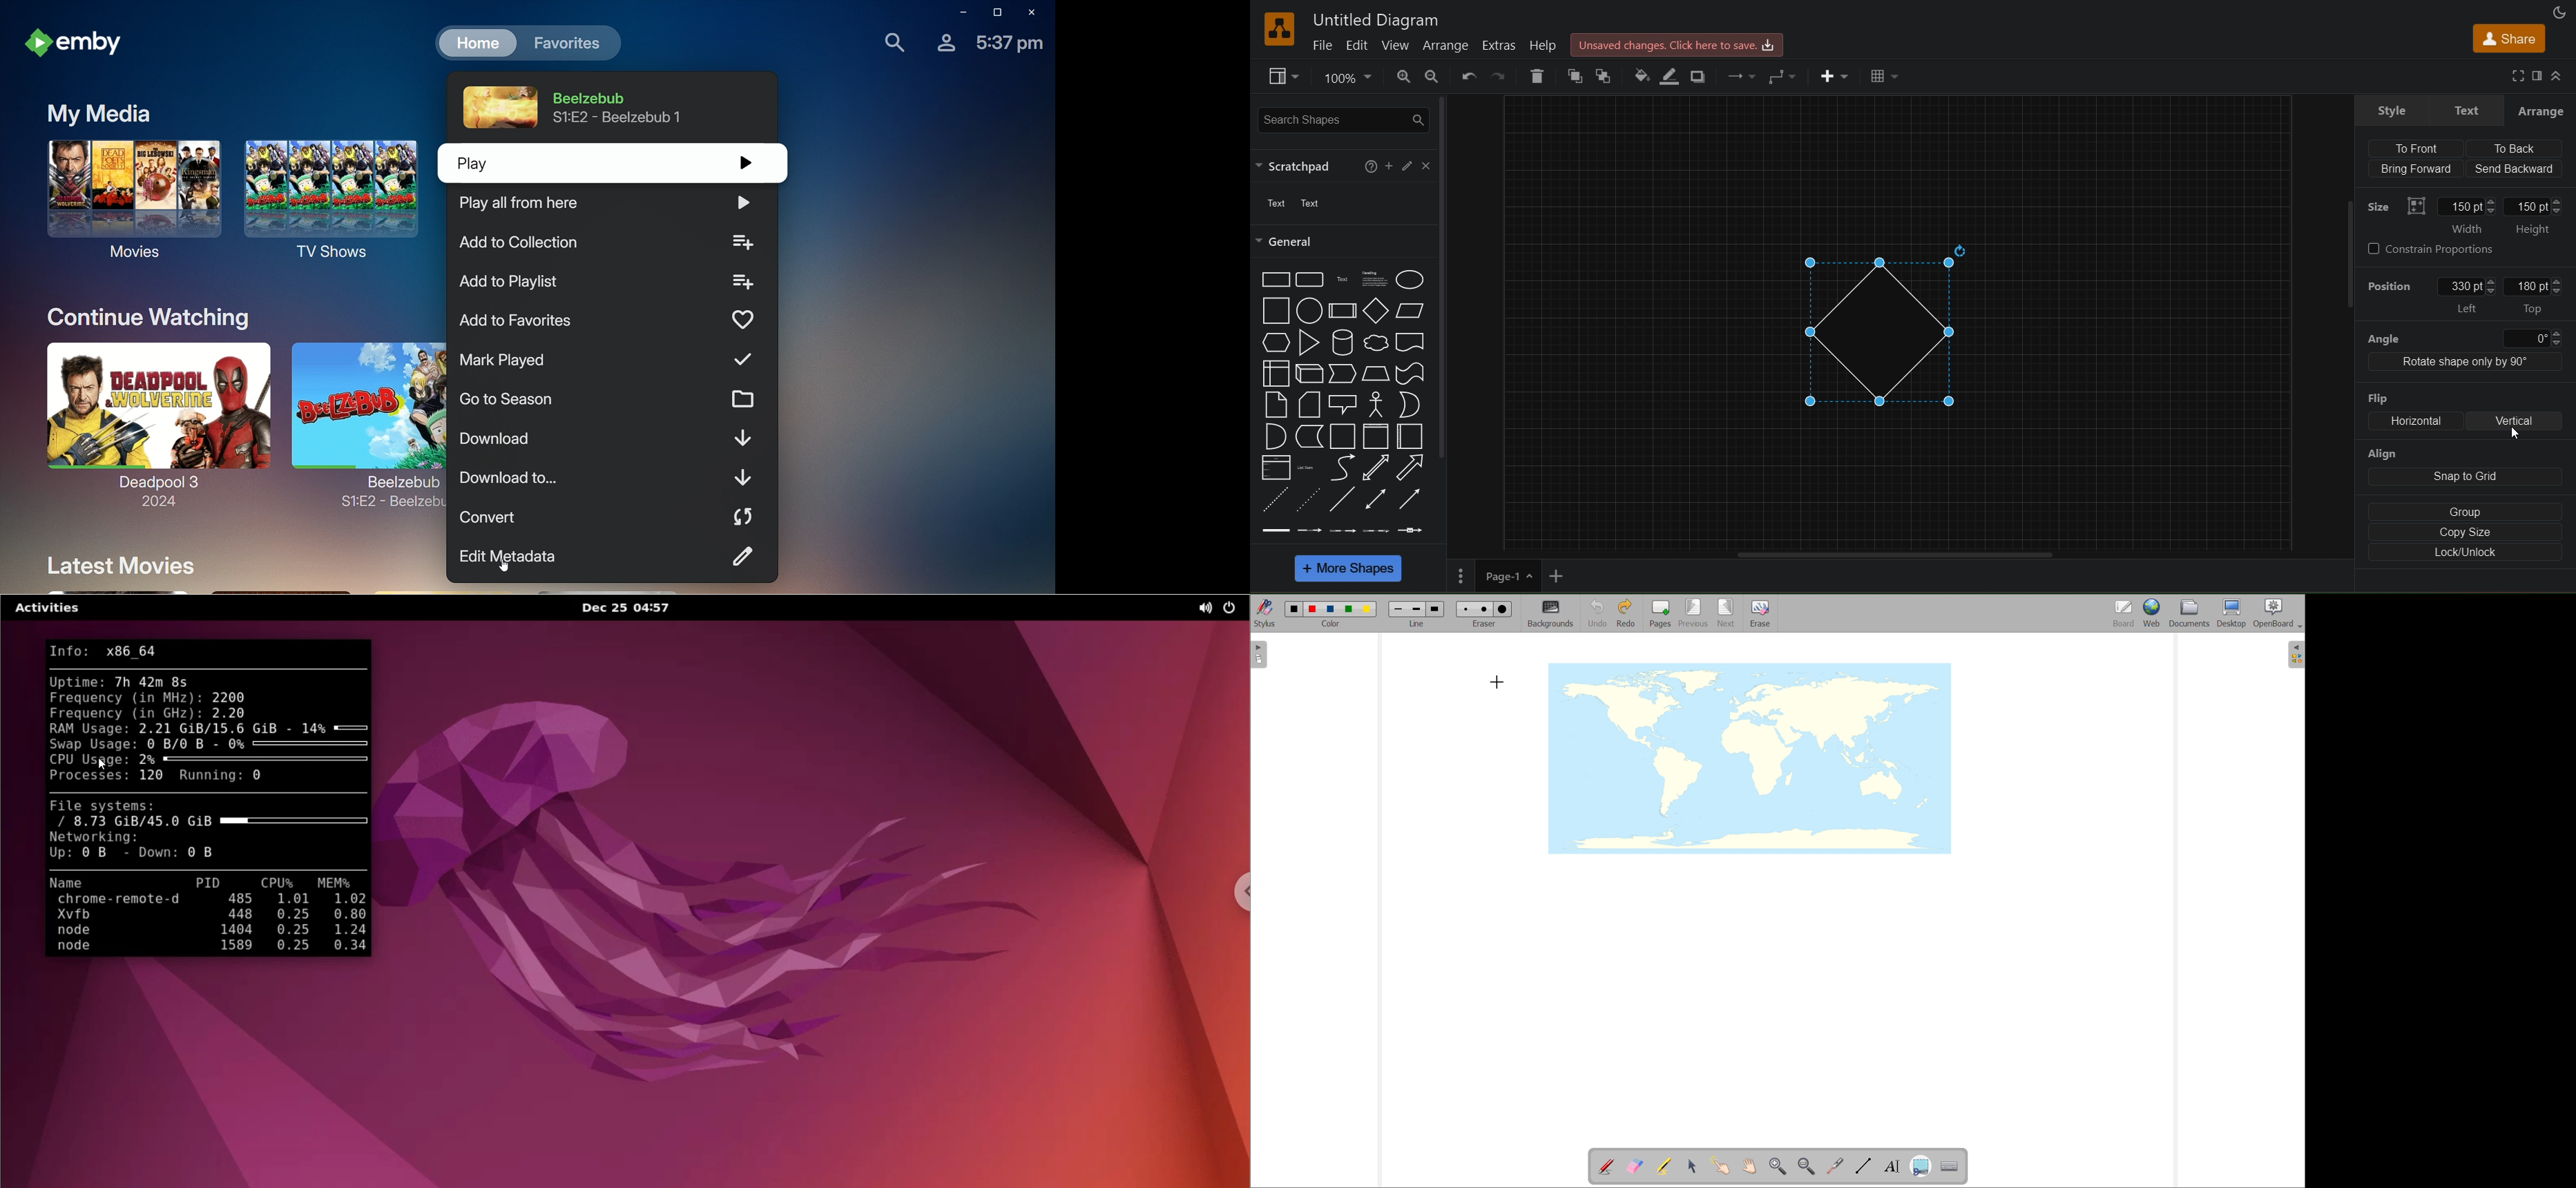 This screenshot has width=2576, height=1204. What do you see at coordinates (2511, 148) in the screenshot?
I see `to back` at bounding box center [2511, 148].